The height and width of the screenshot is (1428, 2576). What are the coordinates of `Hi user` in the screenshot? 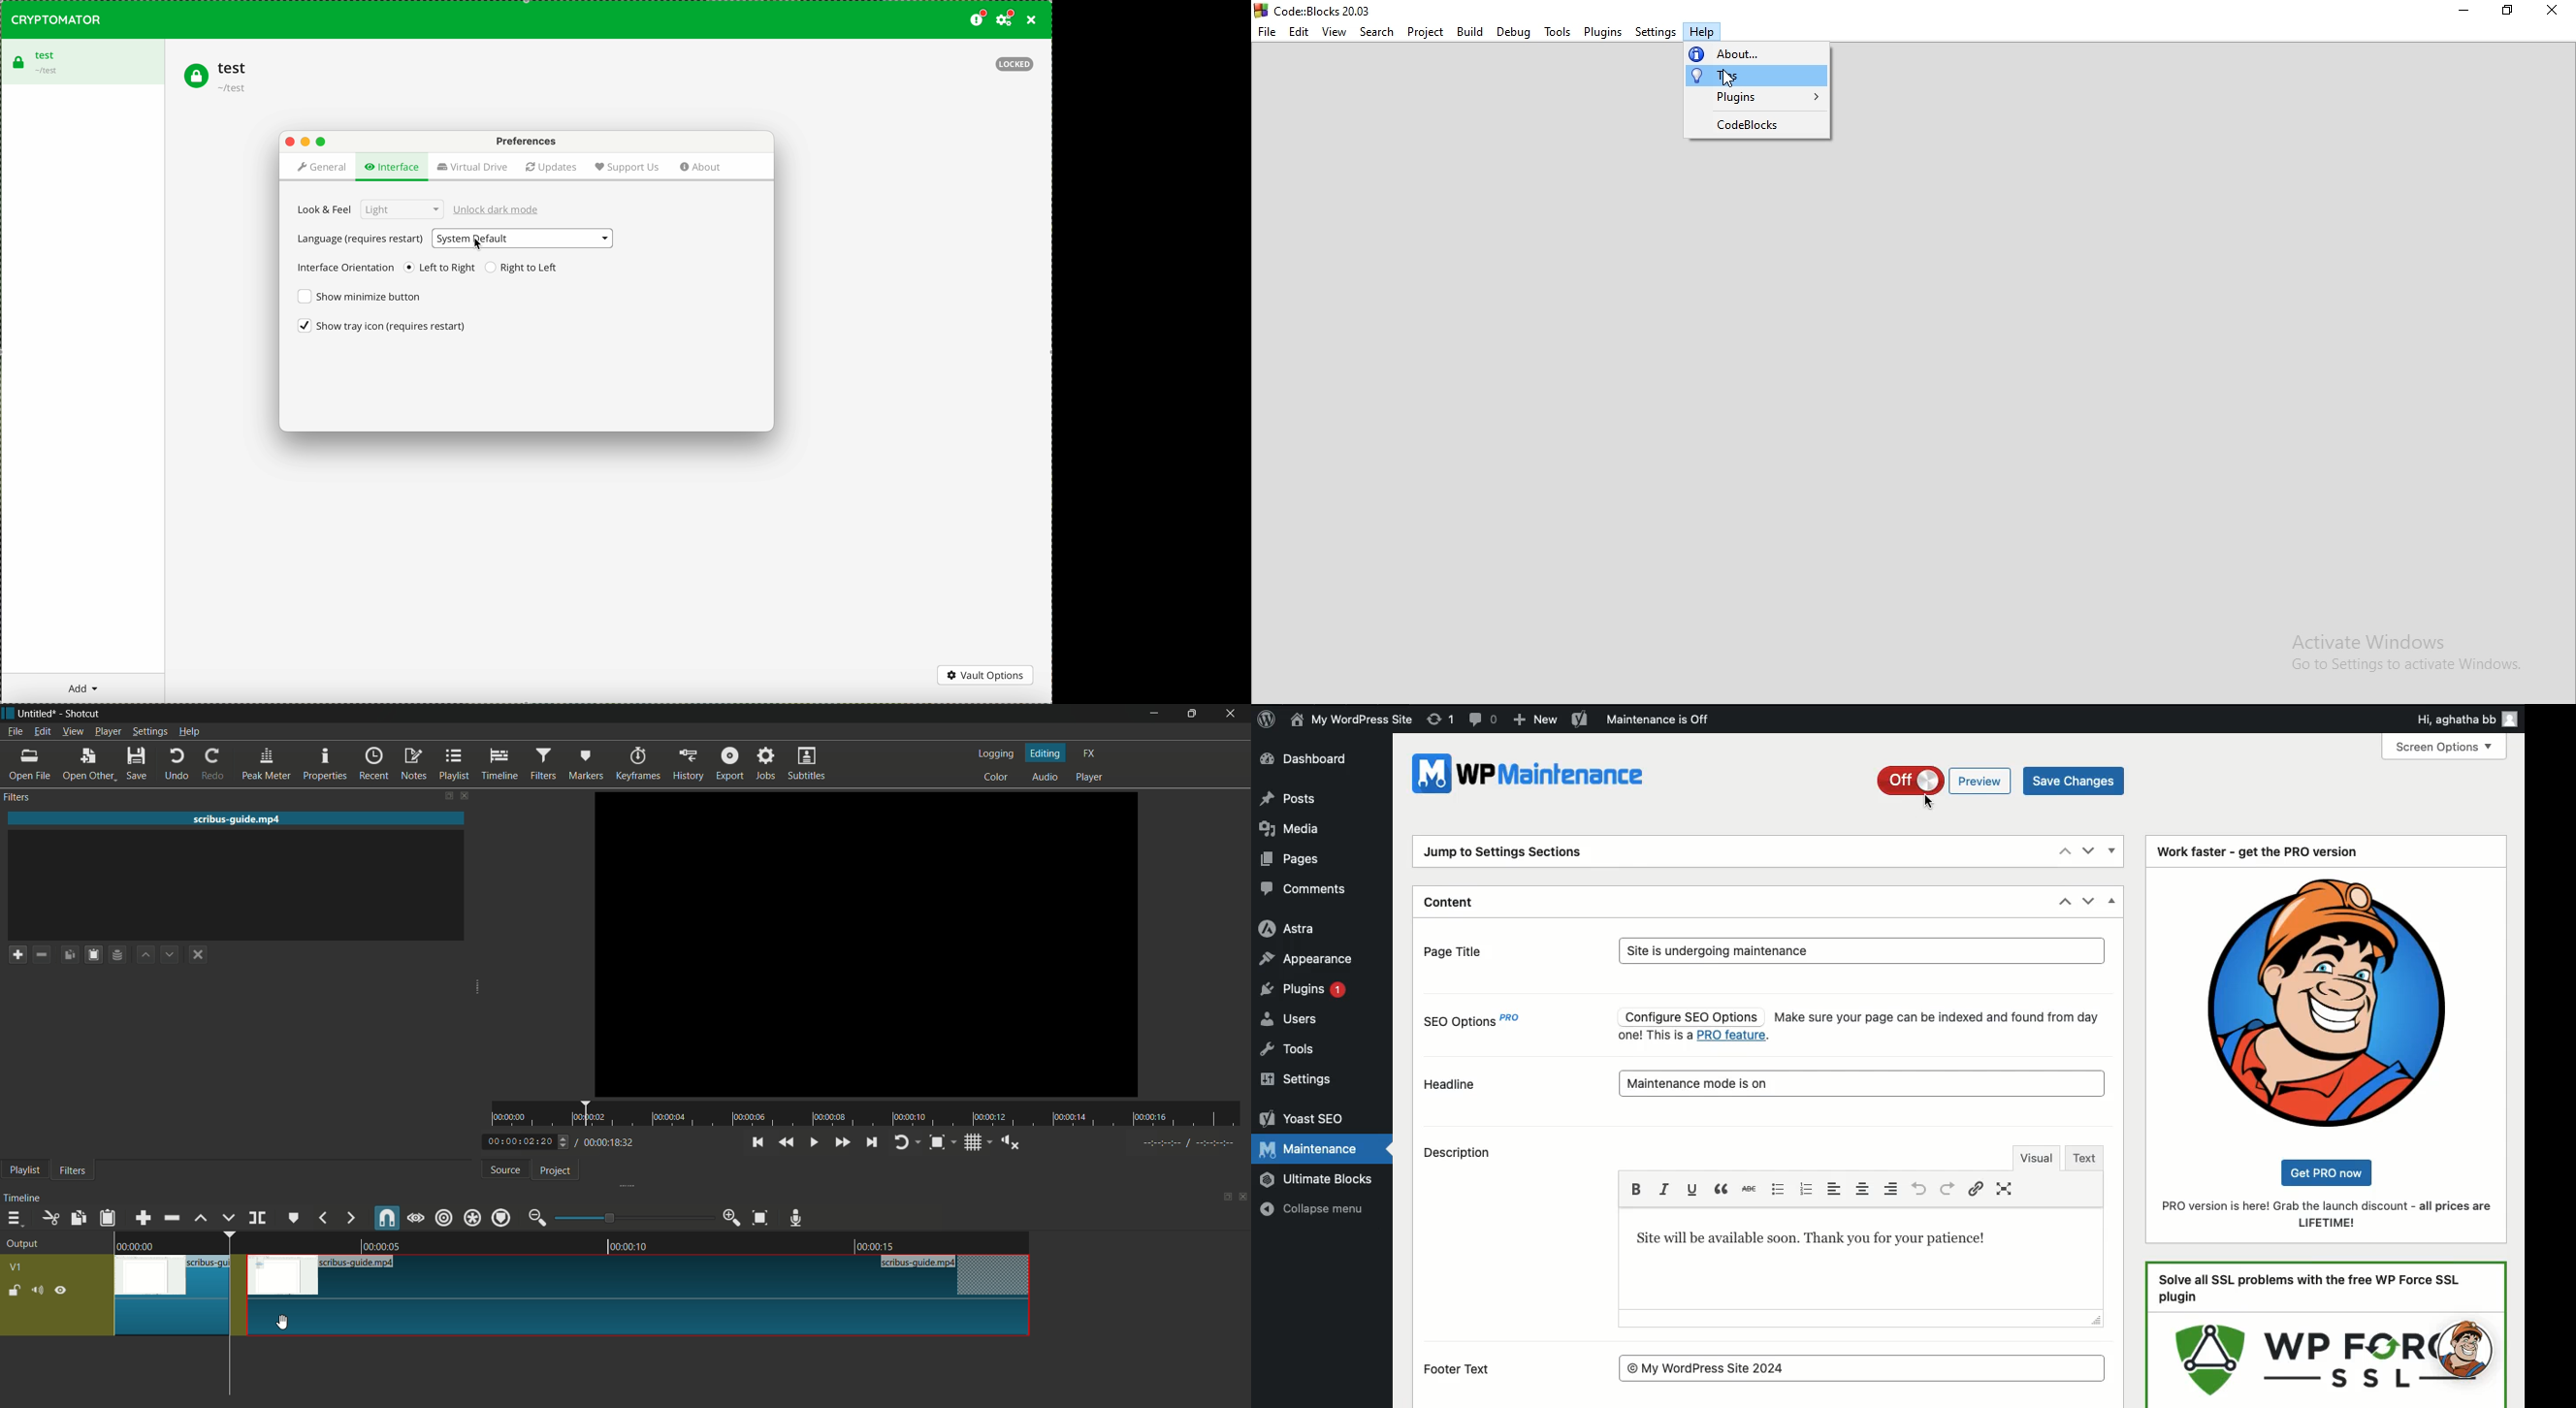 It's located at (2465, 716).